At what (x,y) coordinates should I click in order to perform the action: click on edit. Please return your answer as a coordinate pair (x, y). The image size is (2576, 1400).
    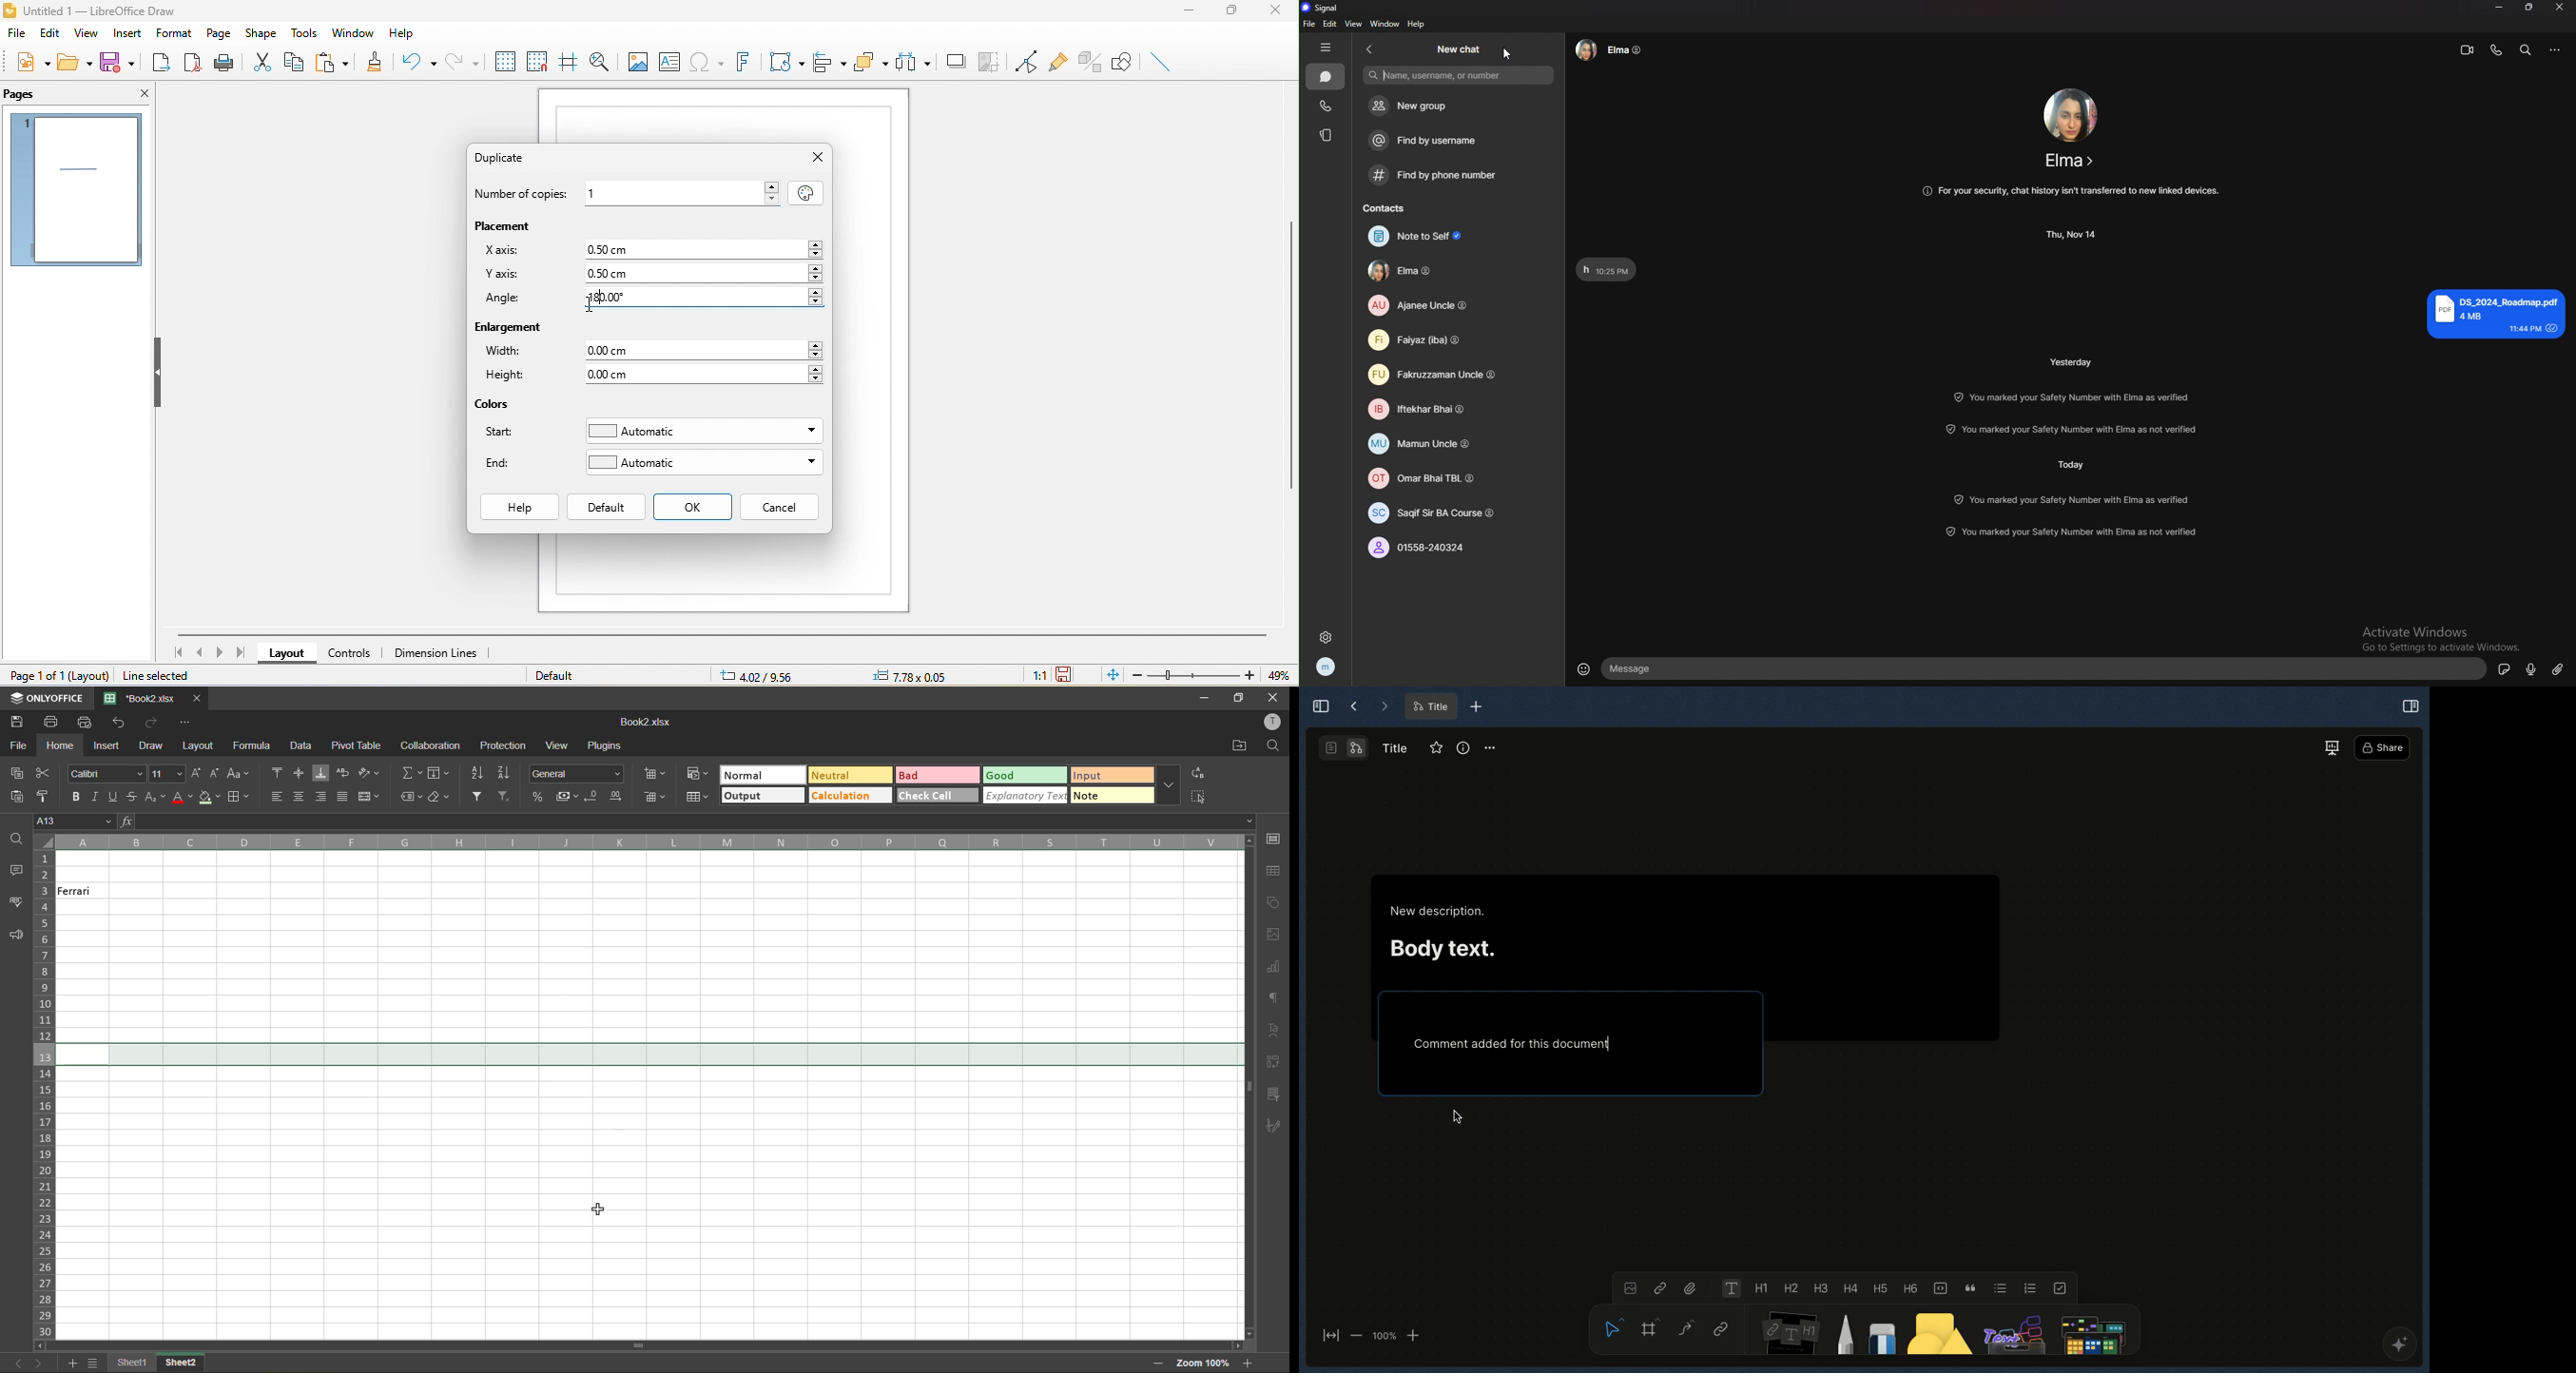
    Looking at the image, I should click on (50, 33).